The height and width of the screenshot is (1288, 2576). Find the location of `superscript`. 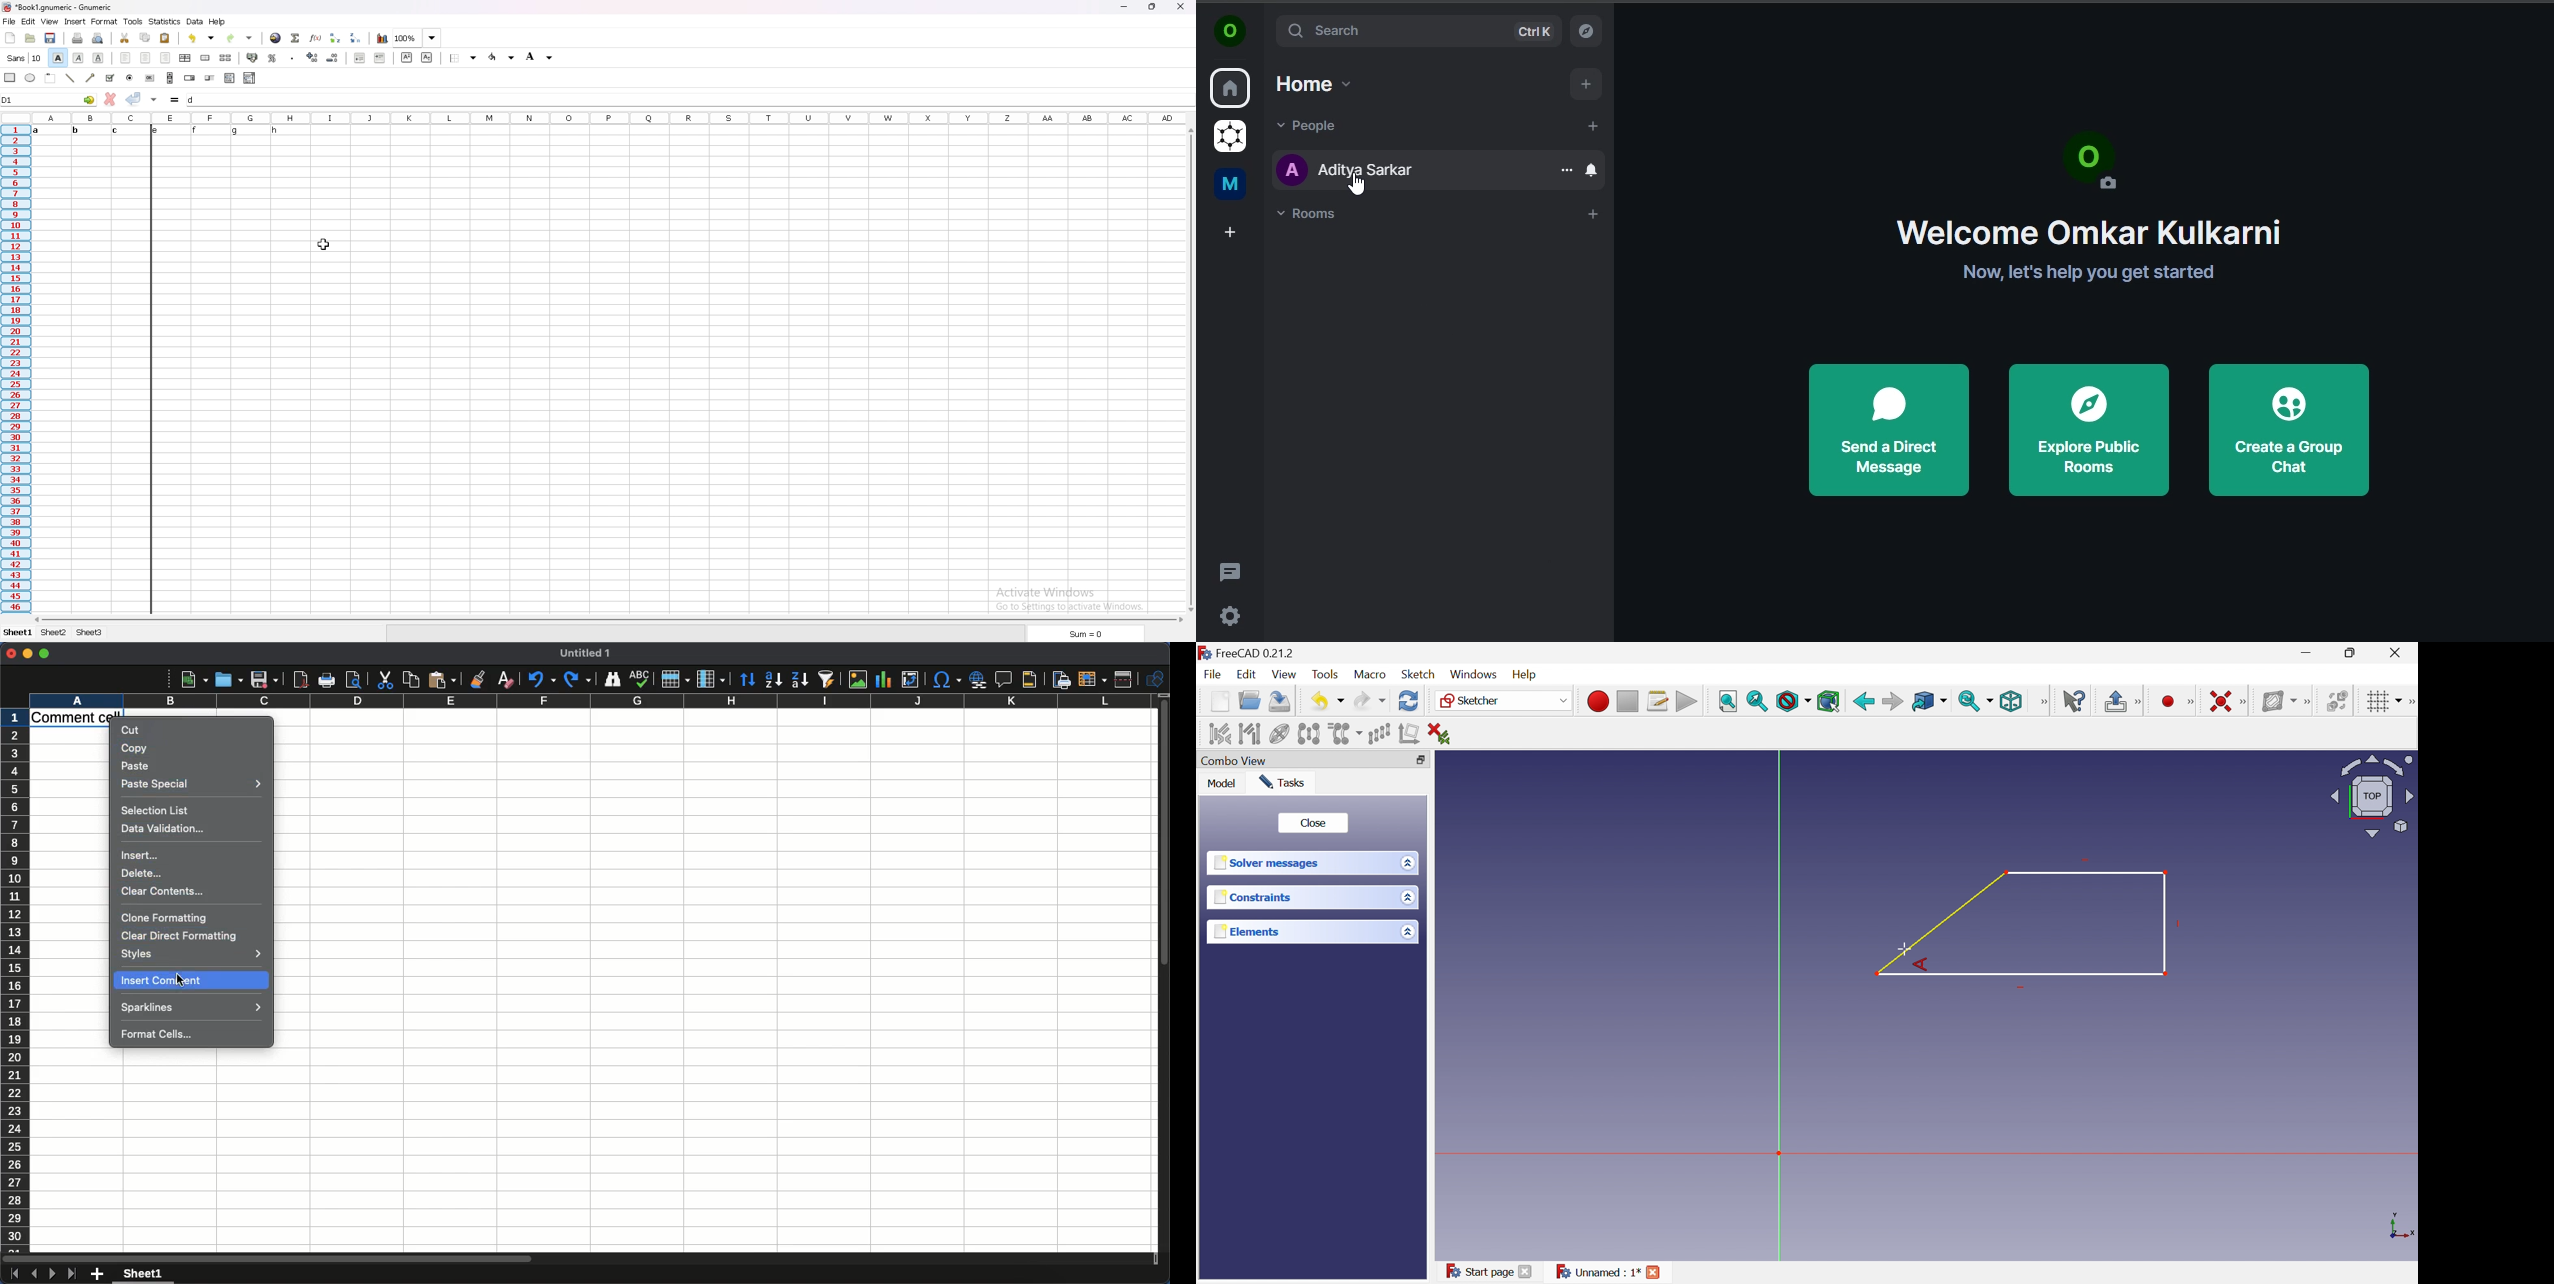

superscript is located at coordinates (407, 57).